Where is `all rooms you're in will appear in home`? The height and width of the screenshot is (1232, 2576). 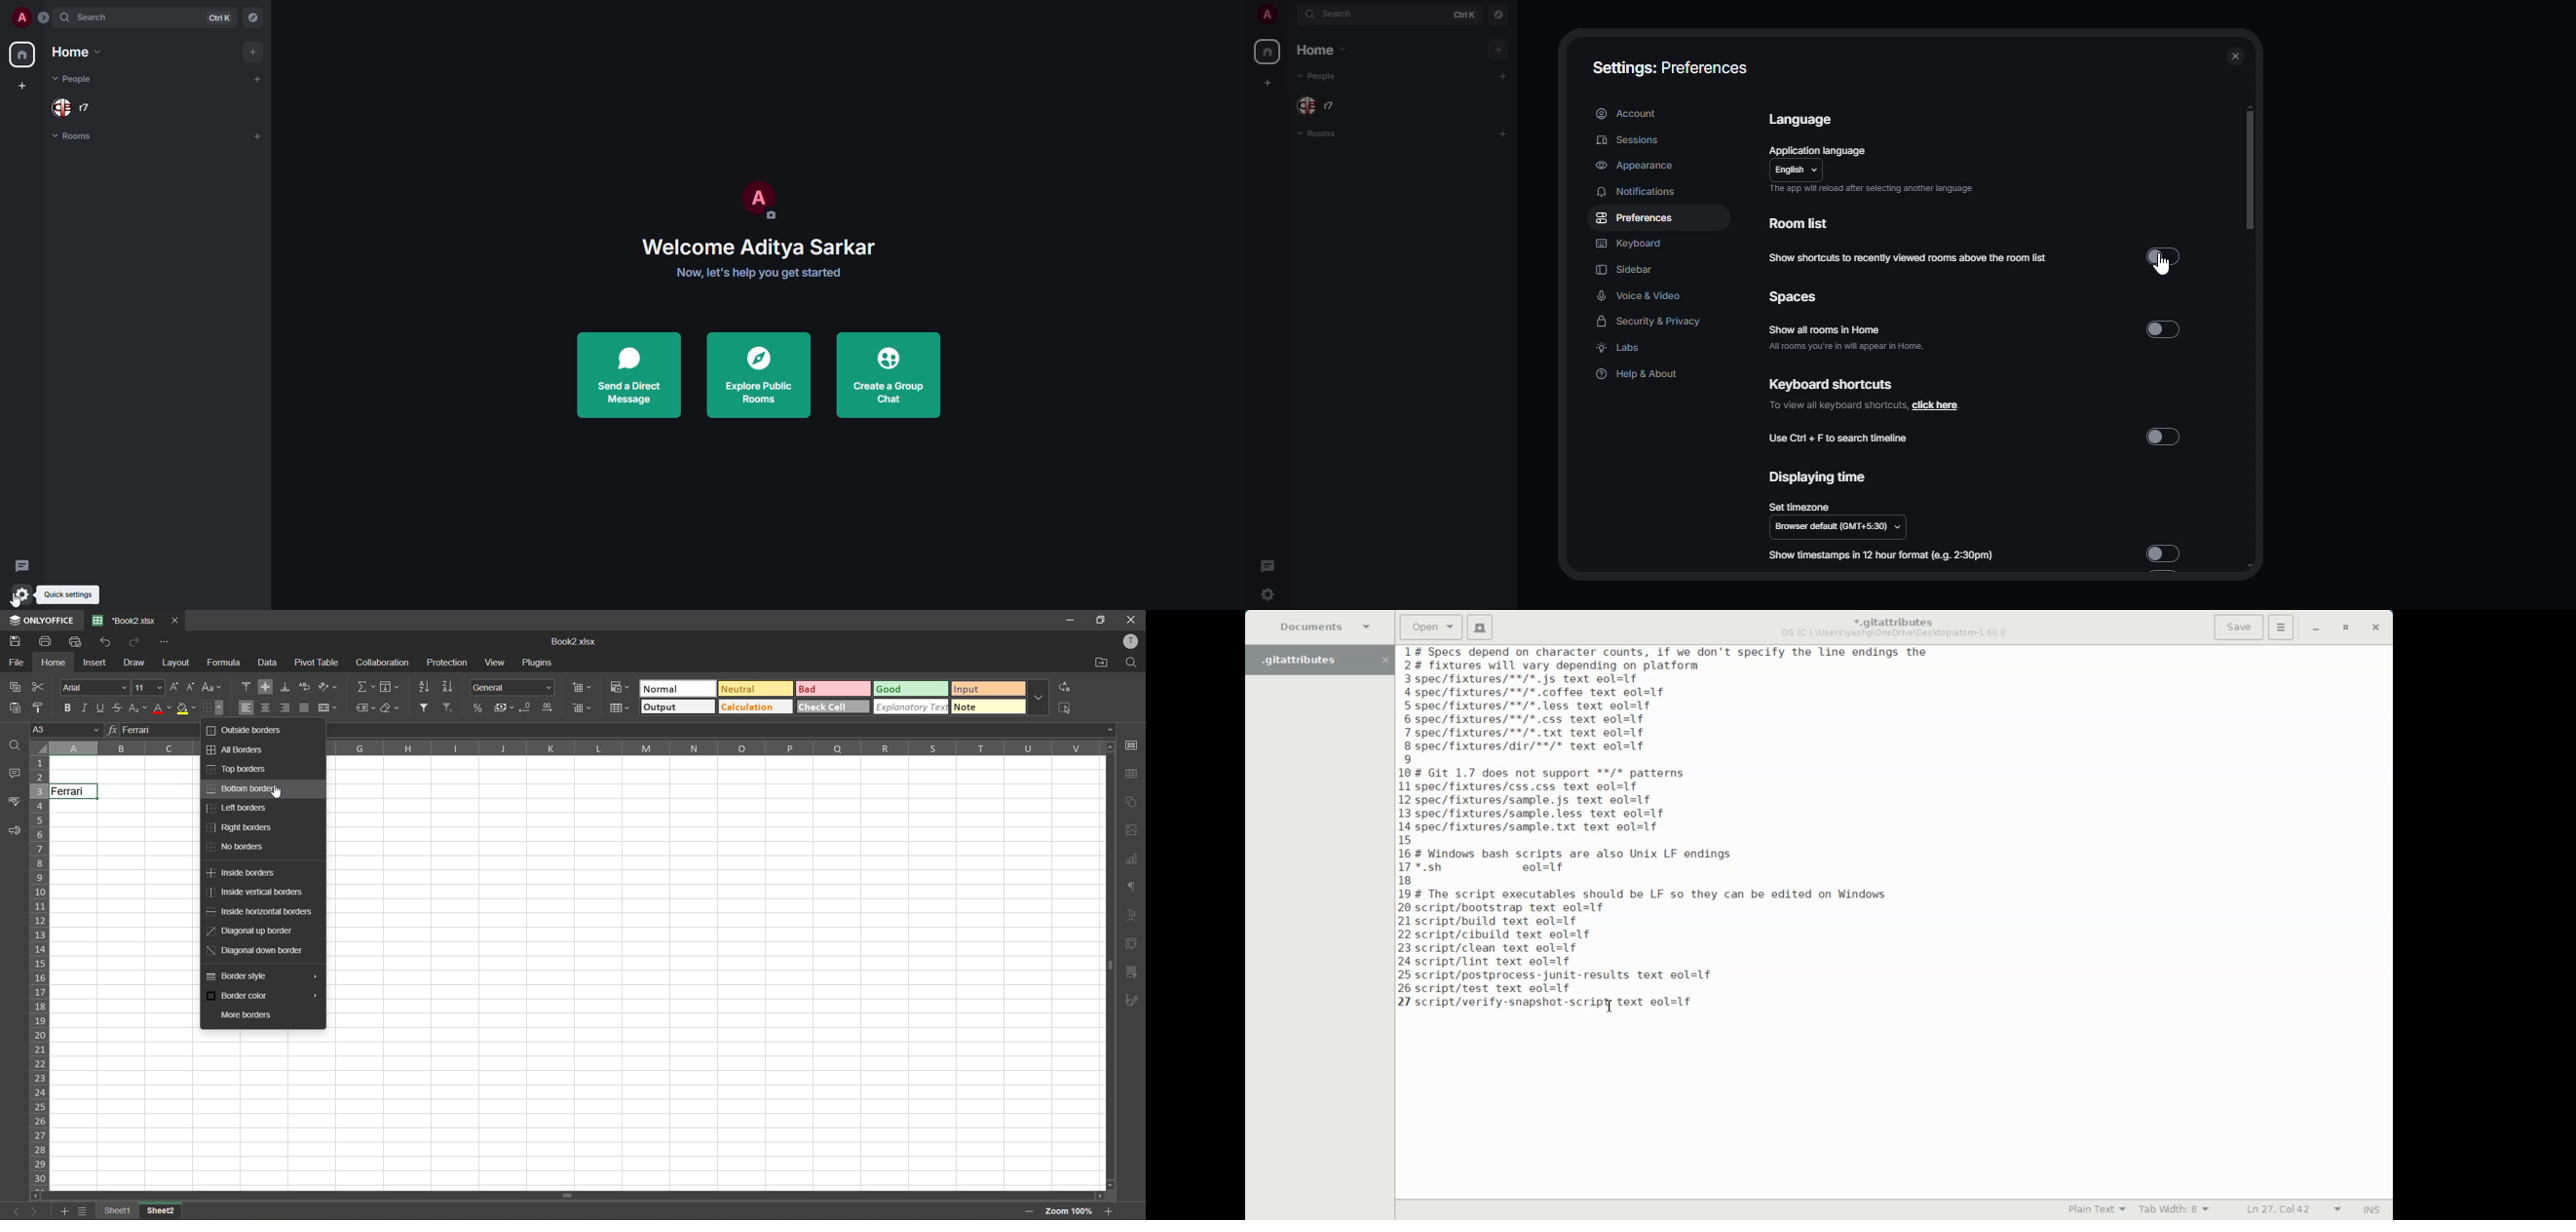
all rooms you're in will appear in home is located at coordinates (1845, 347).